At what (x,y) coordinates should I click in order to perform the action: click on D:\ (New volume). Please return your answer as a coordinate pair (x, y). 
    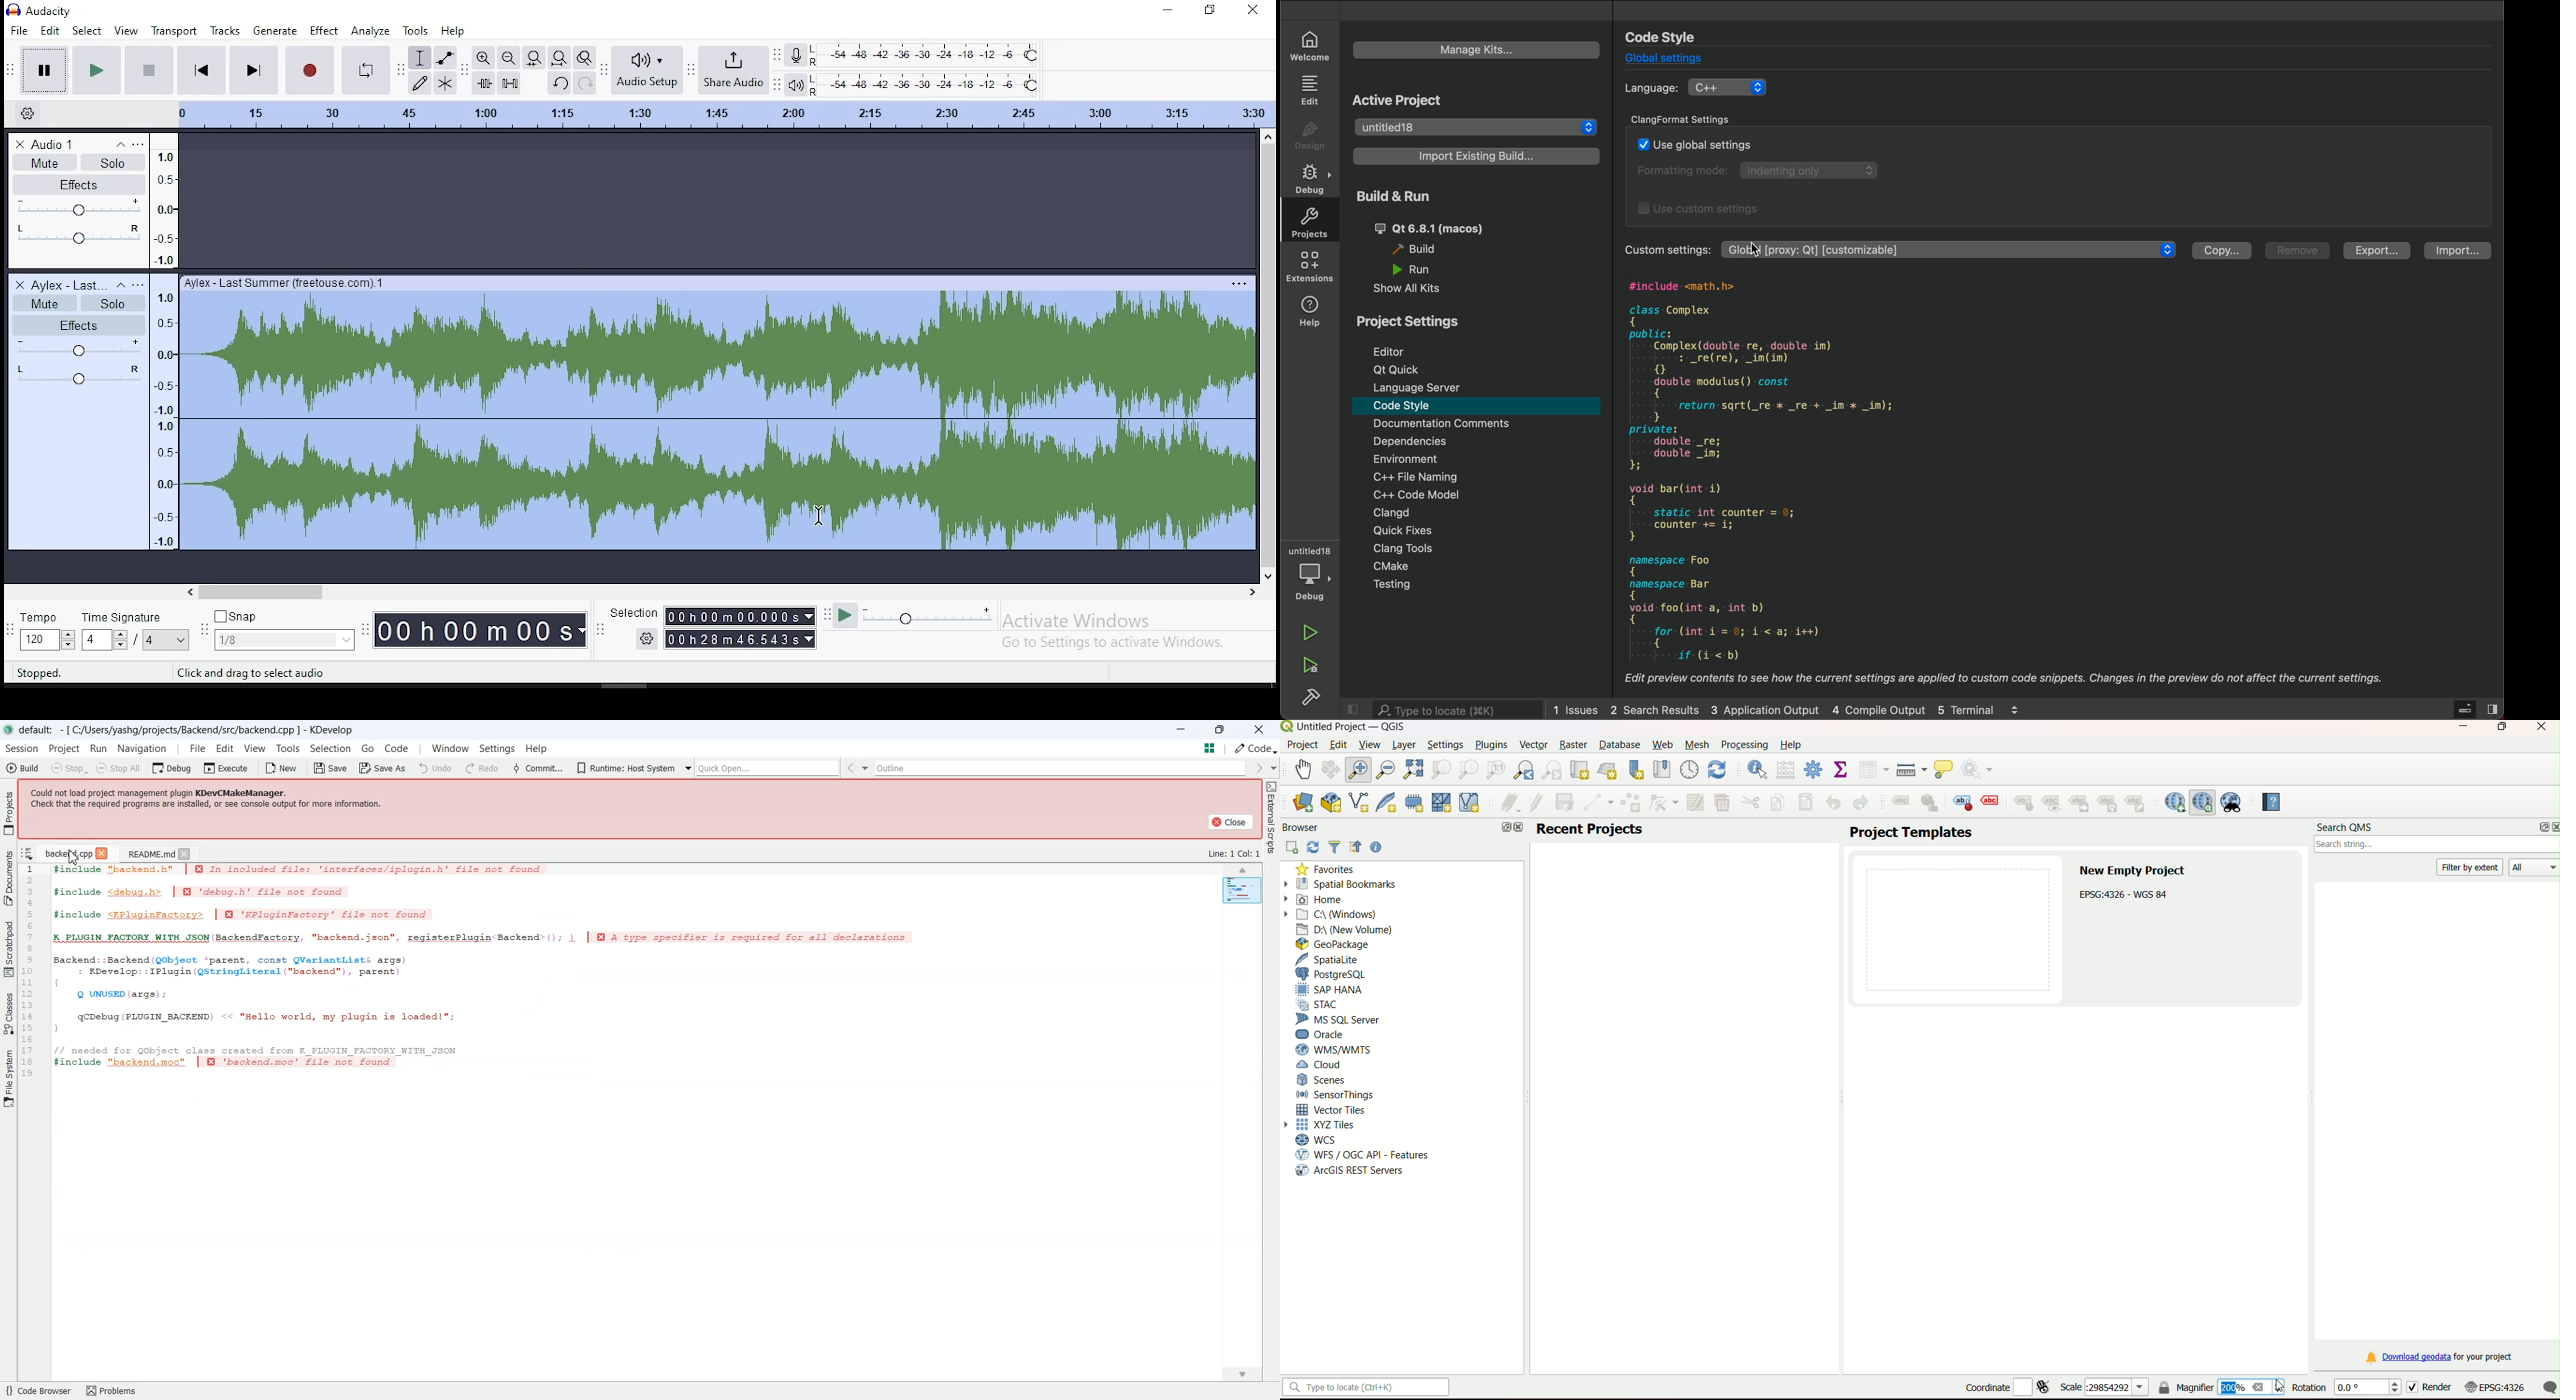
    Looking at the image, I should click on (1347, 929).